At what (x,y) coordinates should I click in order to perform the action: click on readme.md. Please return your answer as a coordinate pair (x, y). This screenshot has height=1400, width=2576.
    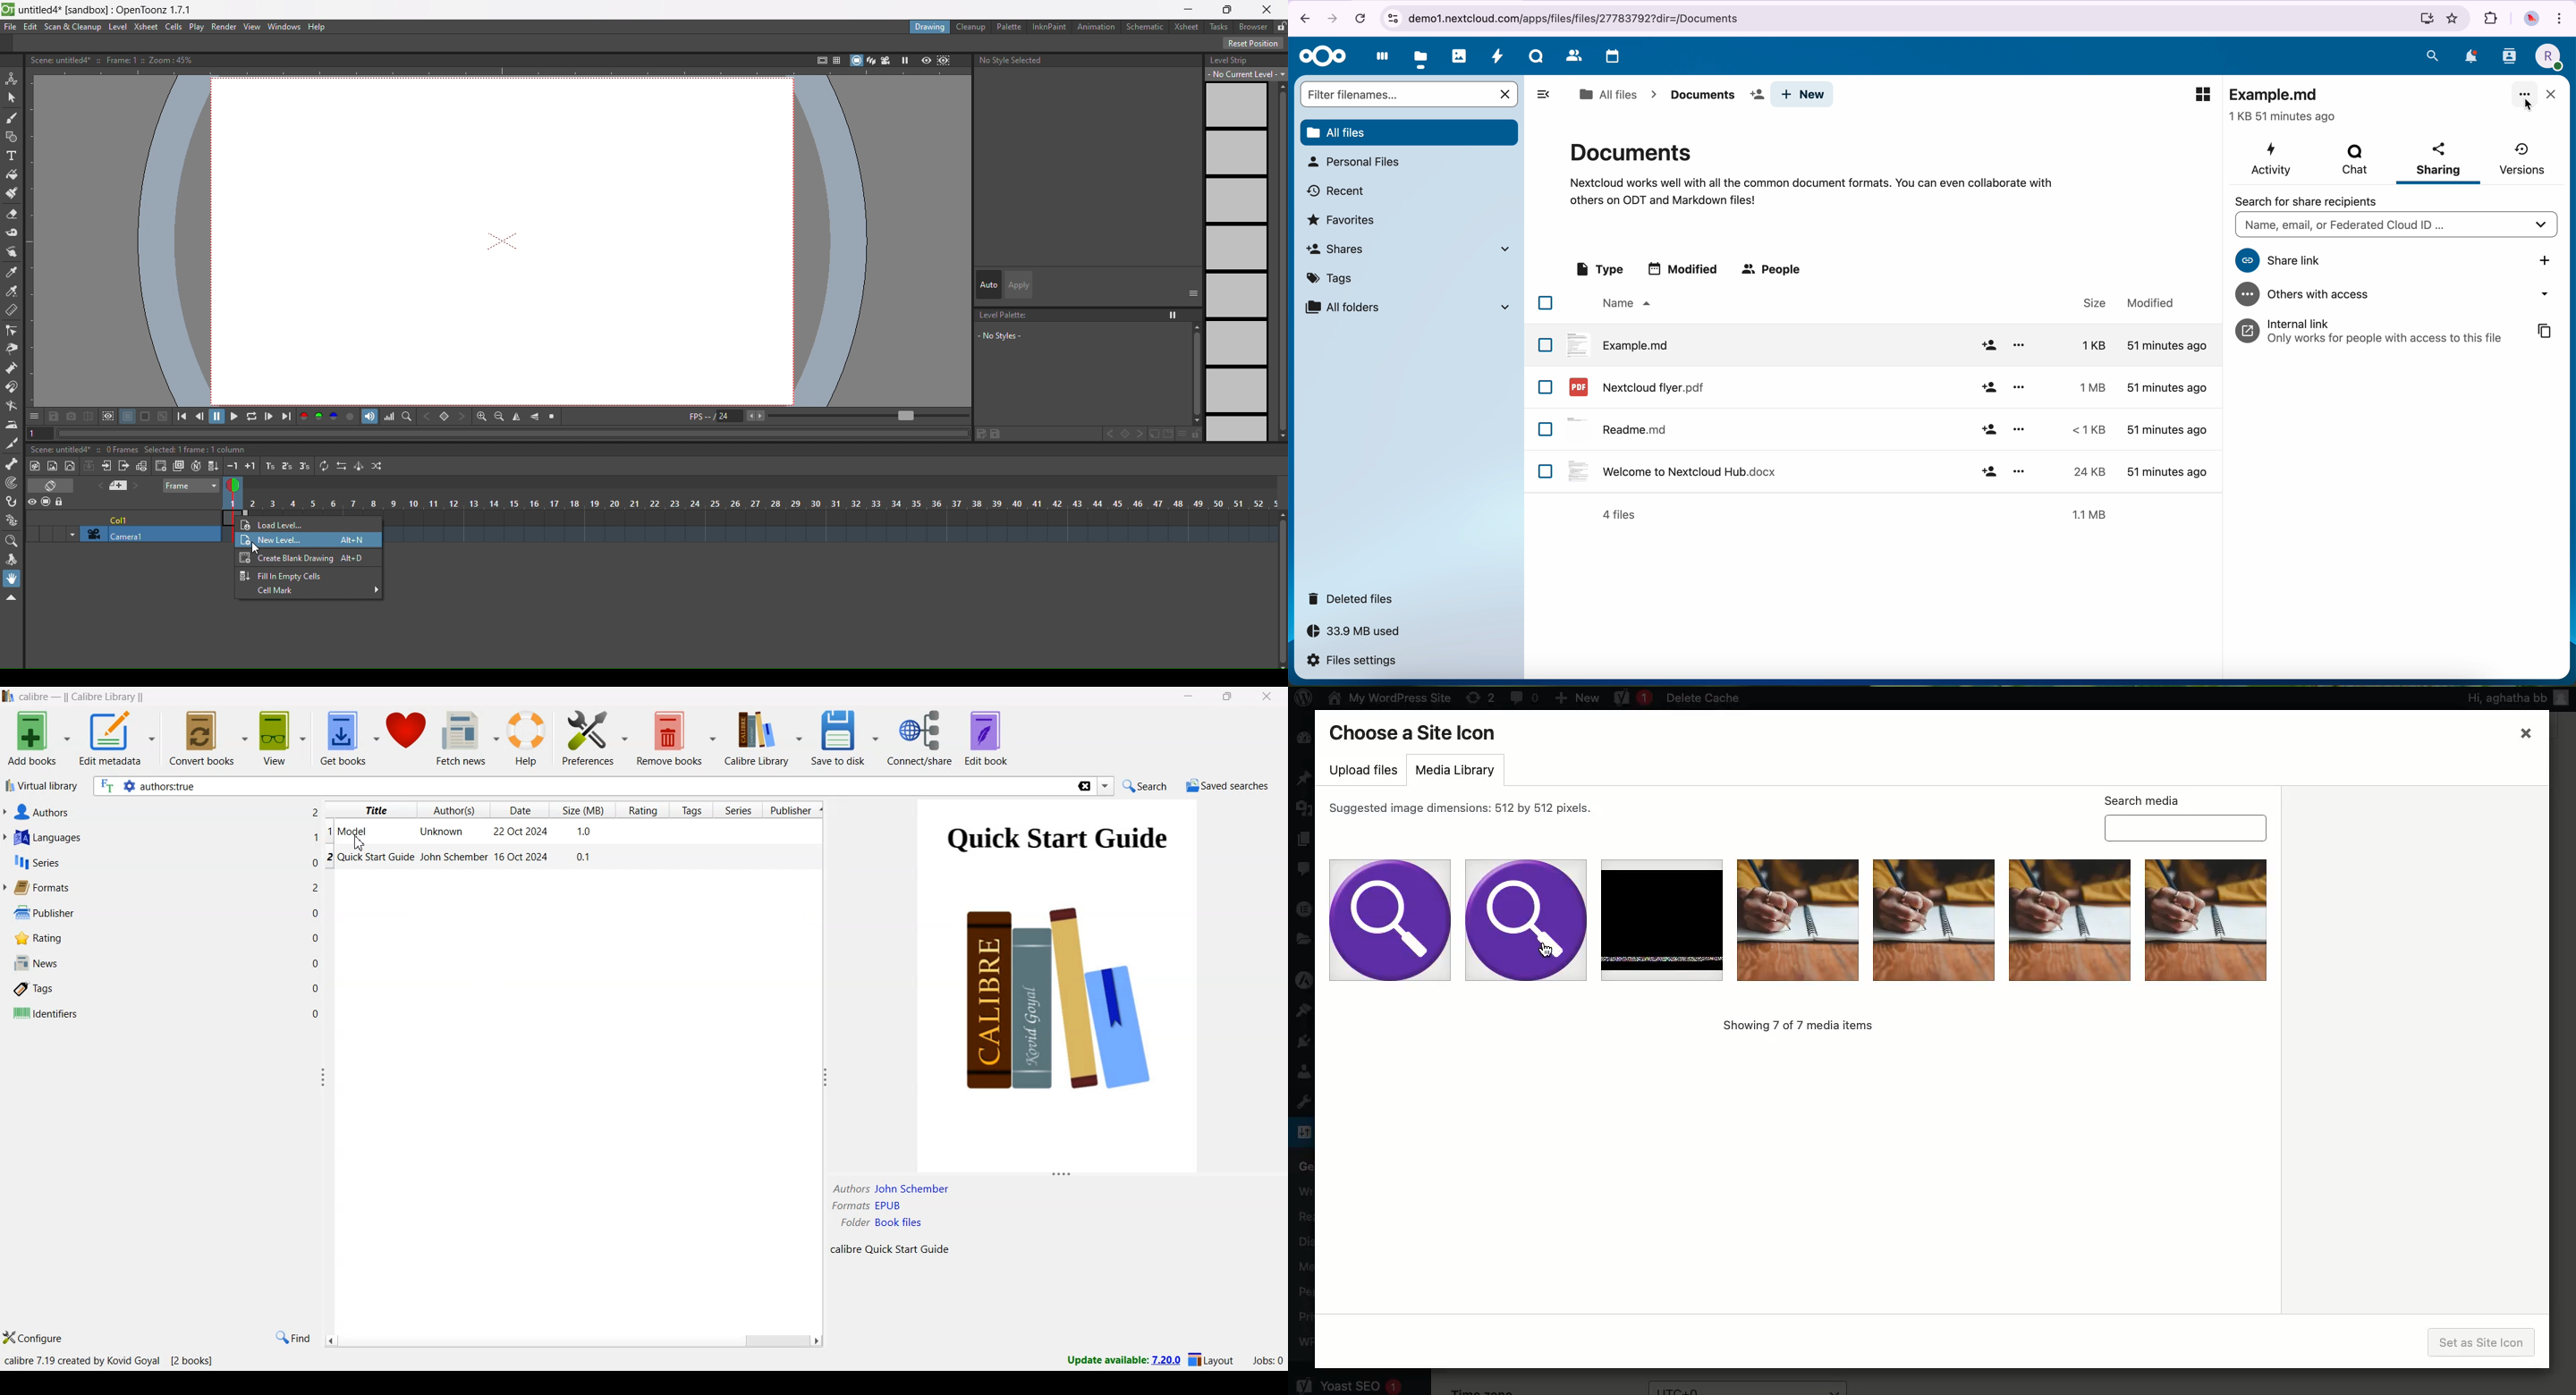
    Looking at the image, I should click on (1620, 428).